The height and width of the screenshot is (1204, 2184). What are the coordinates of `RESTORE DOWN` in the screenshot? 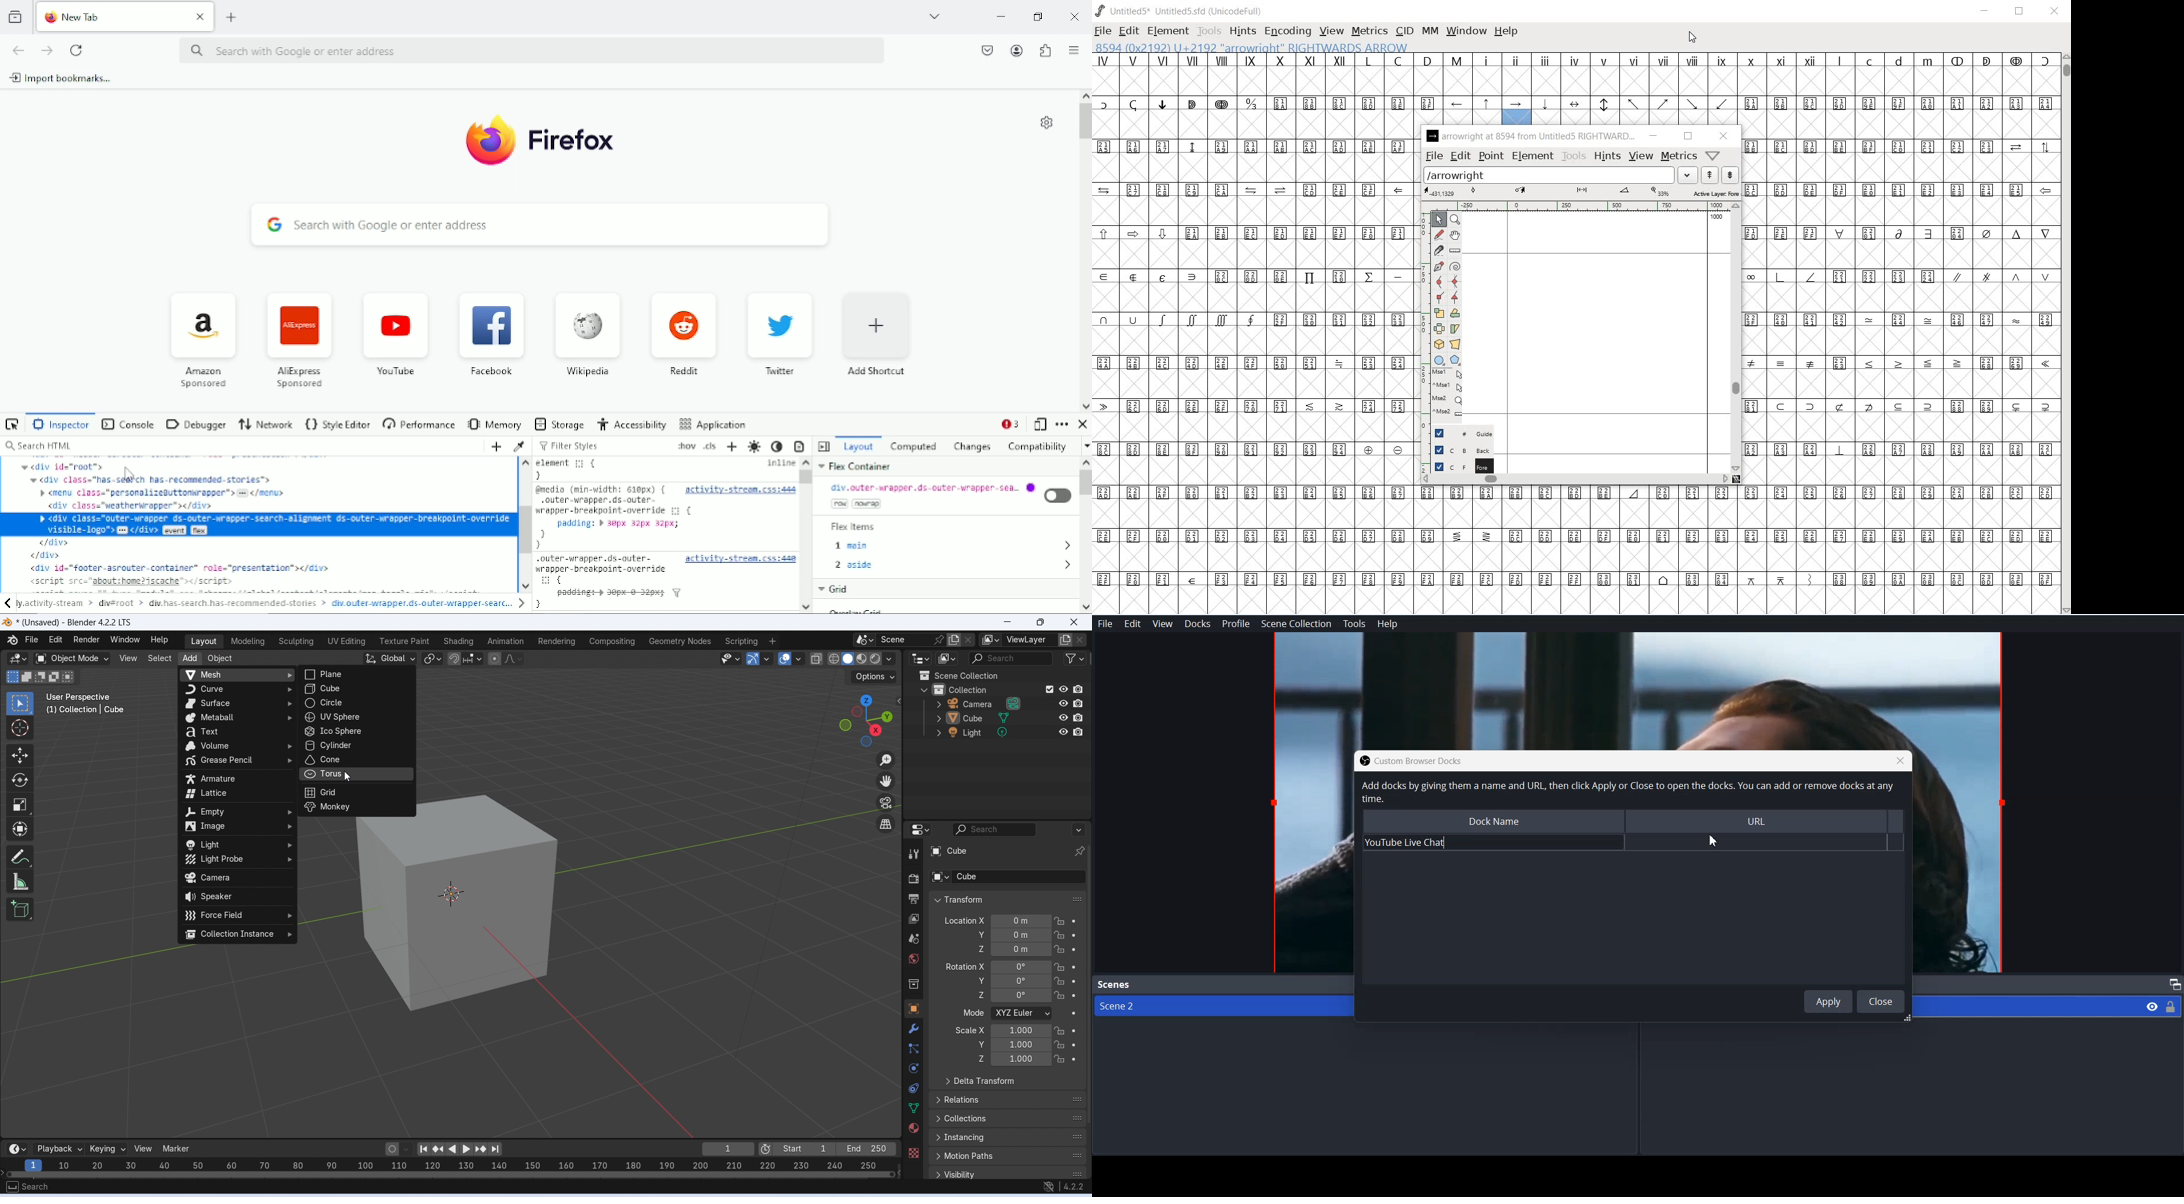 It's located at (2020, 11).